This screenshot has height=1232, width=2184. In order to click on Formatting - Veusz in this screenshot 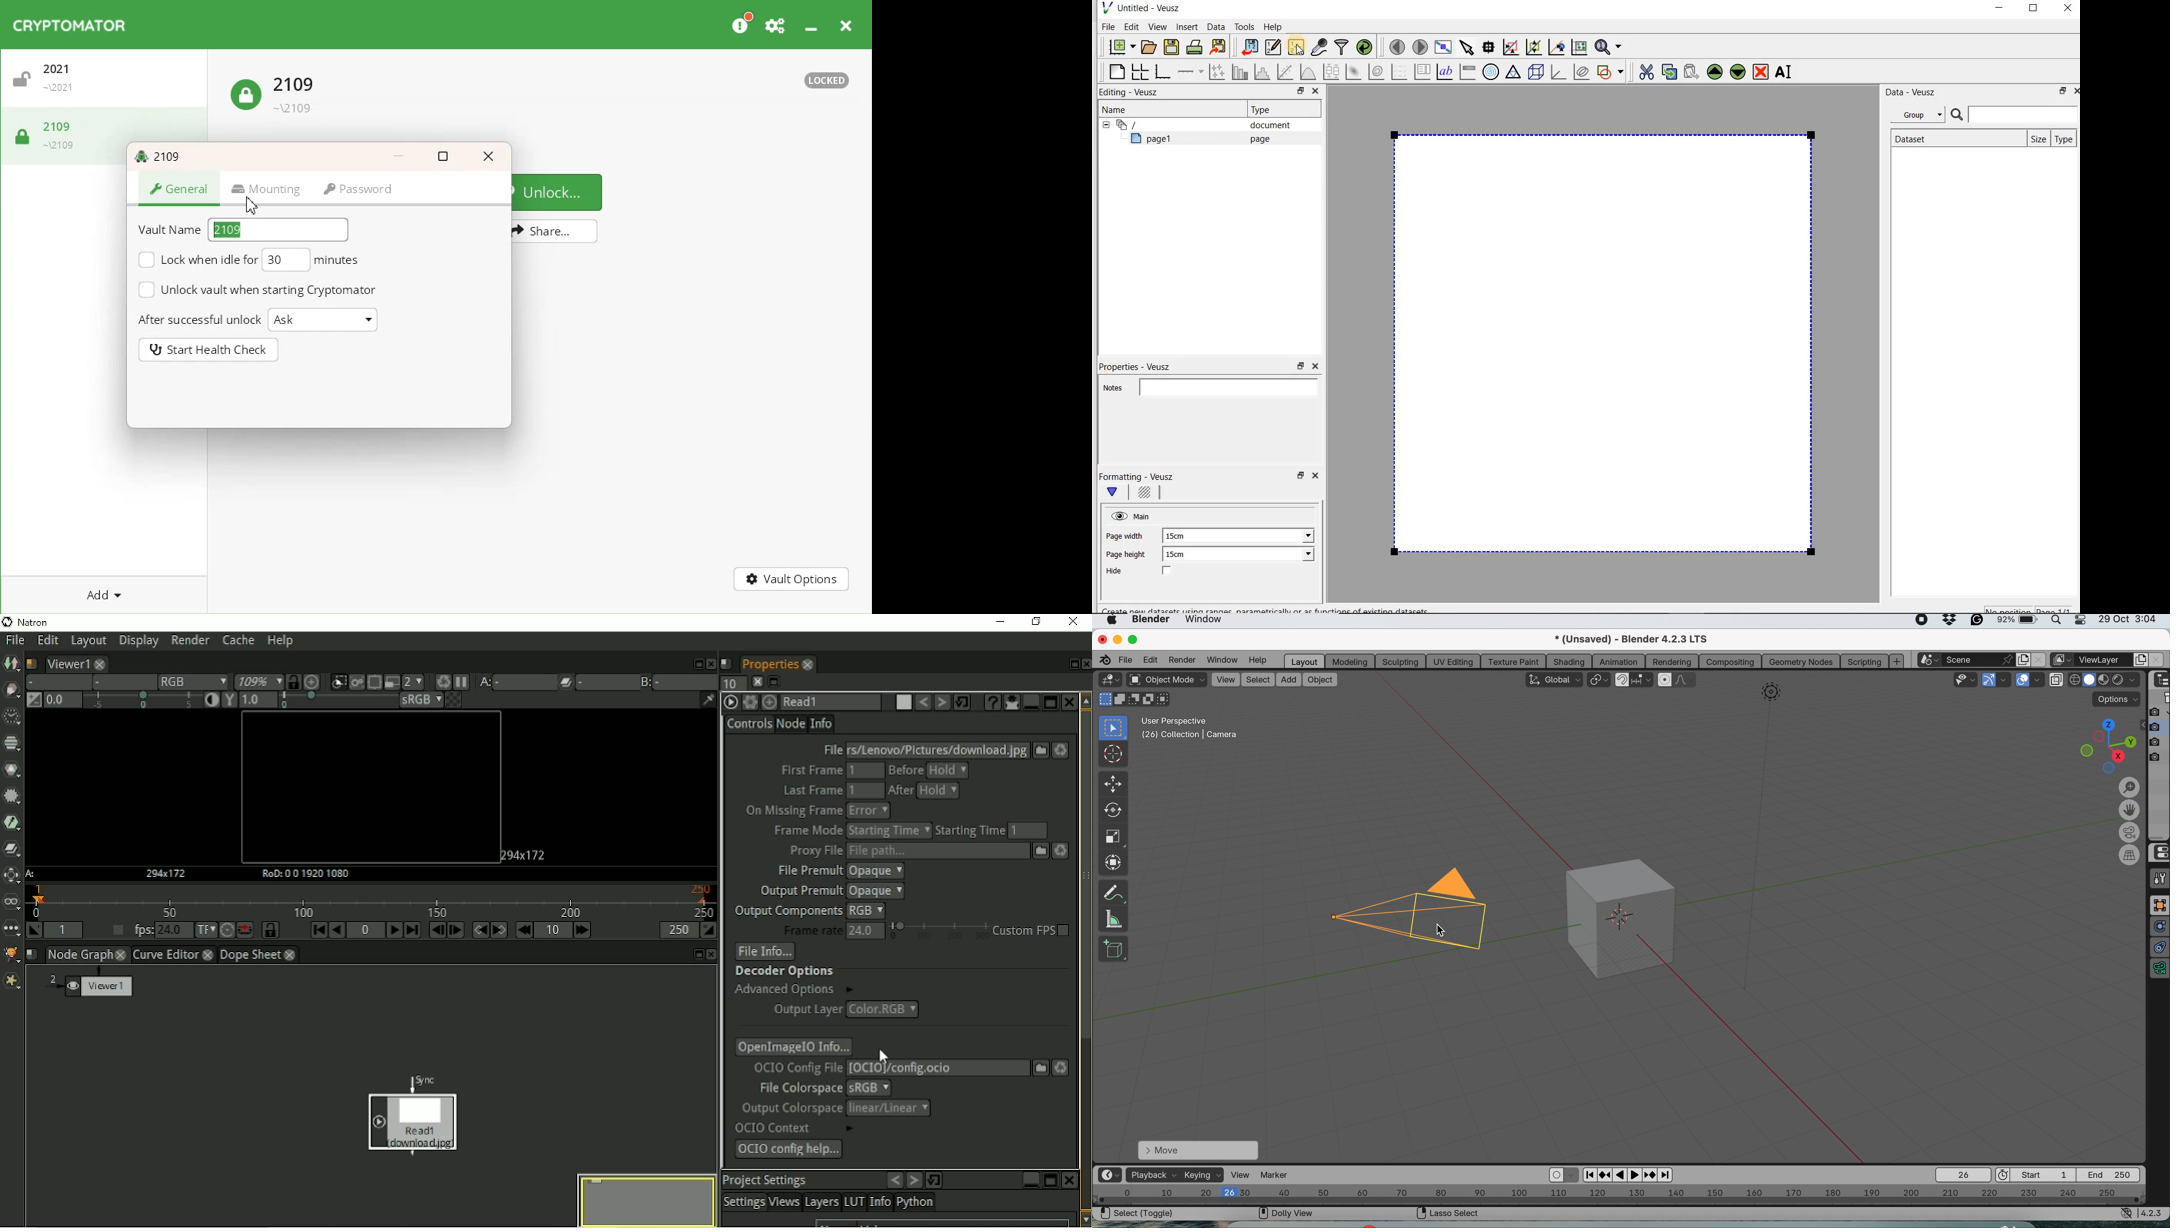, I will do `click(1138, 476)`.